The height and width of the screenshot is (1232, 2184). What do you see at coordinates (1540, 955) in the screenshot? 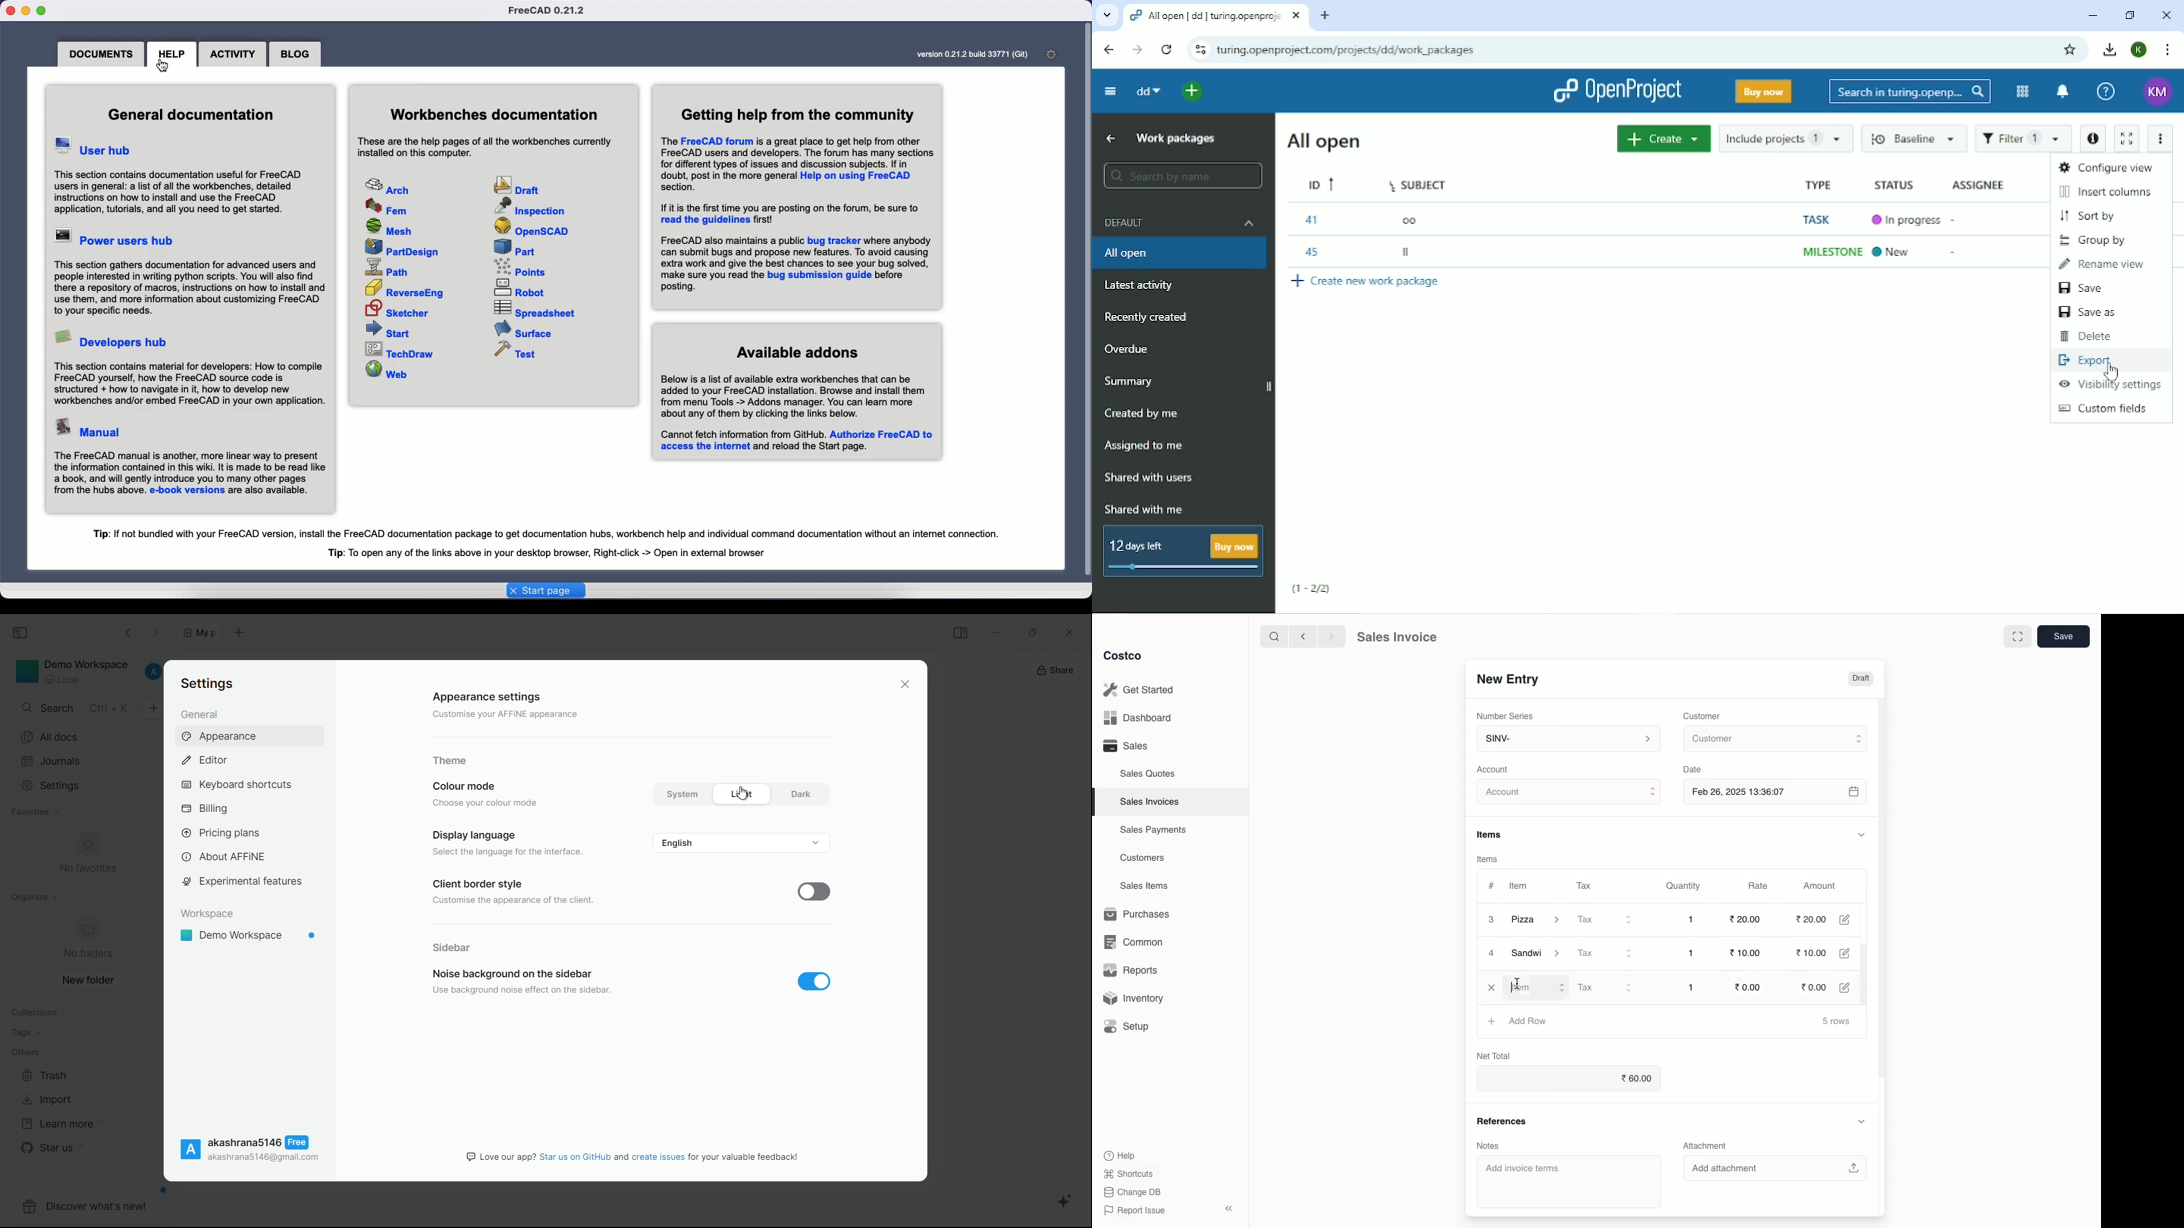
I see `Sandwich` at bounding box center [1540, 955].